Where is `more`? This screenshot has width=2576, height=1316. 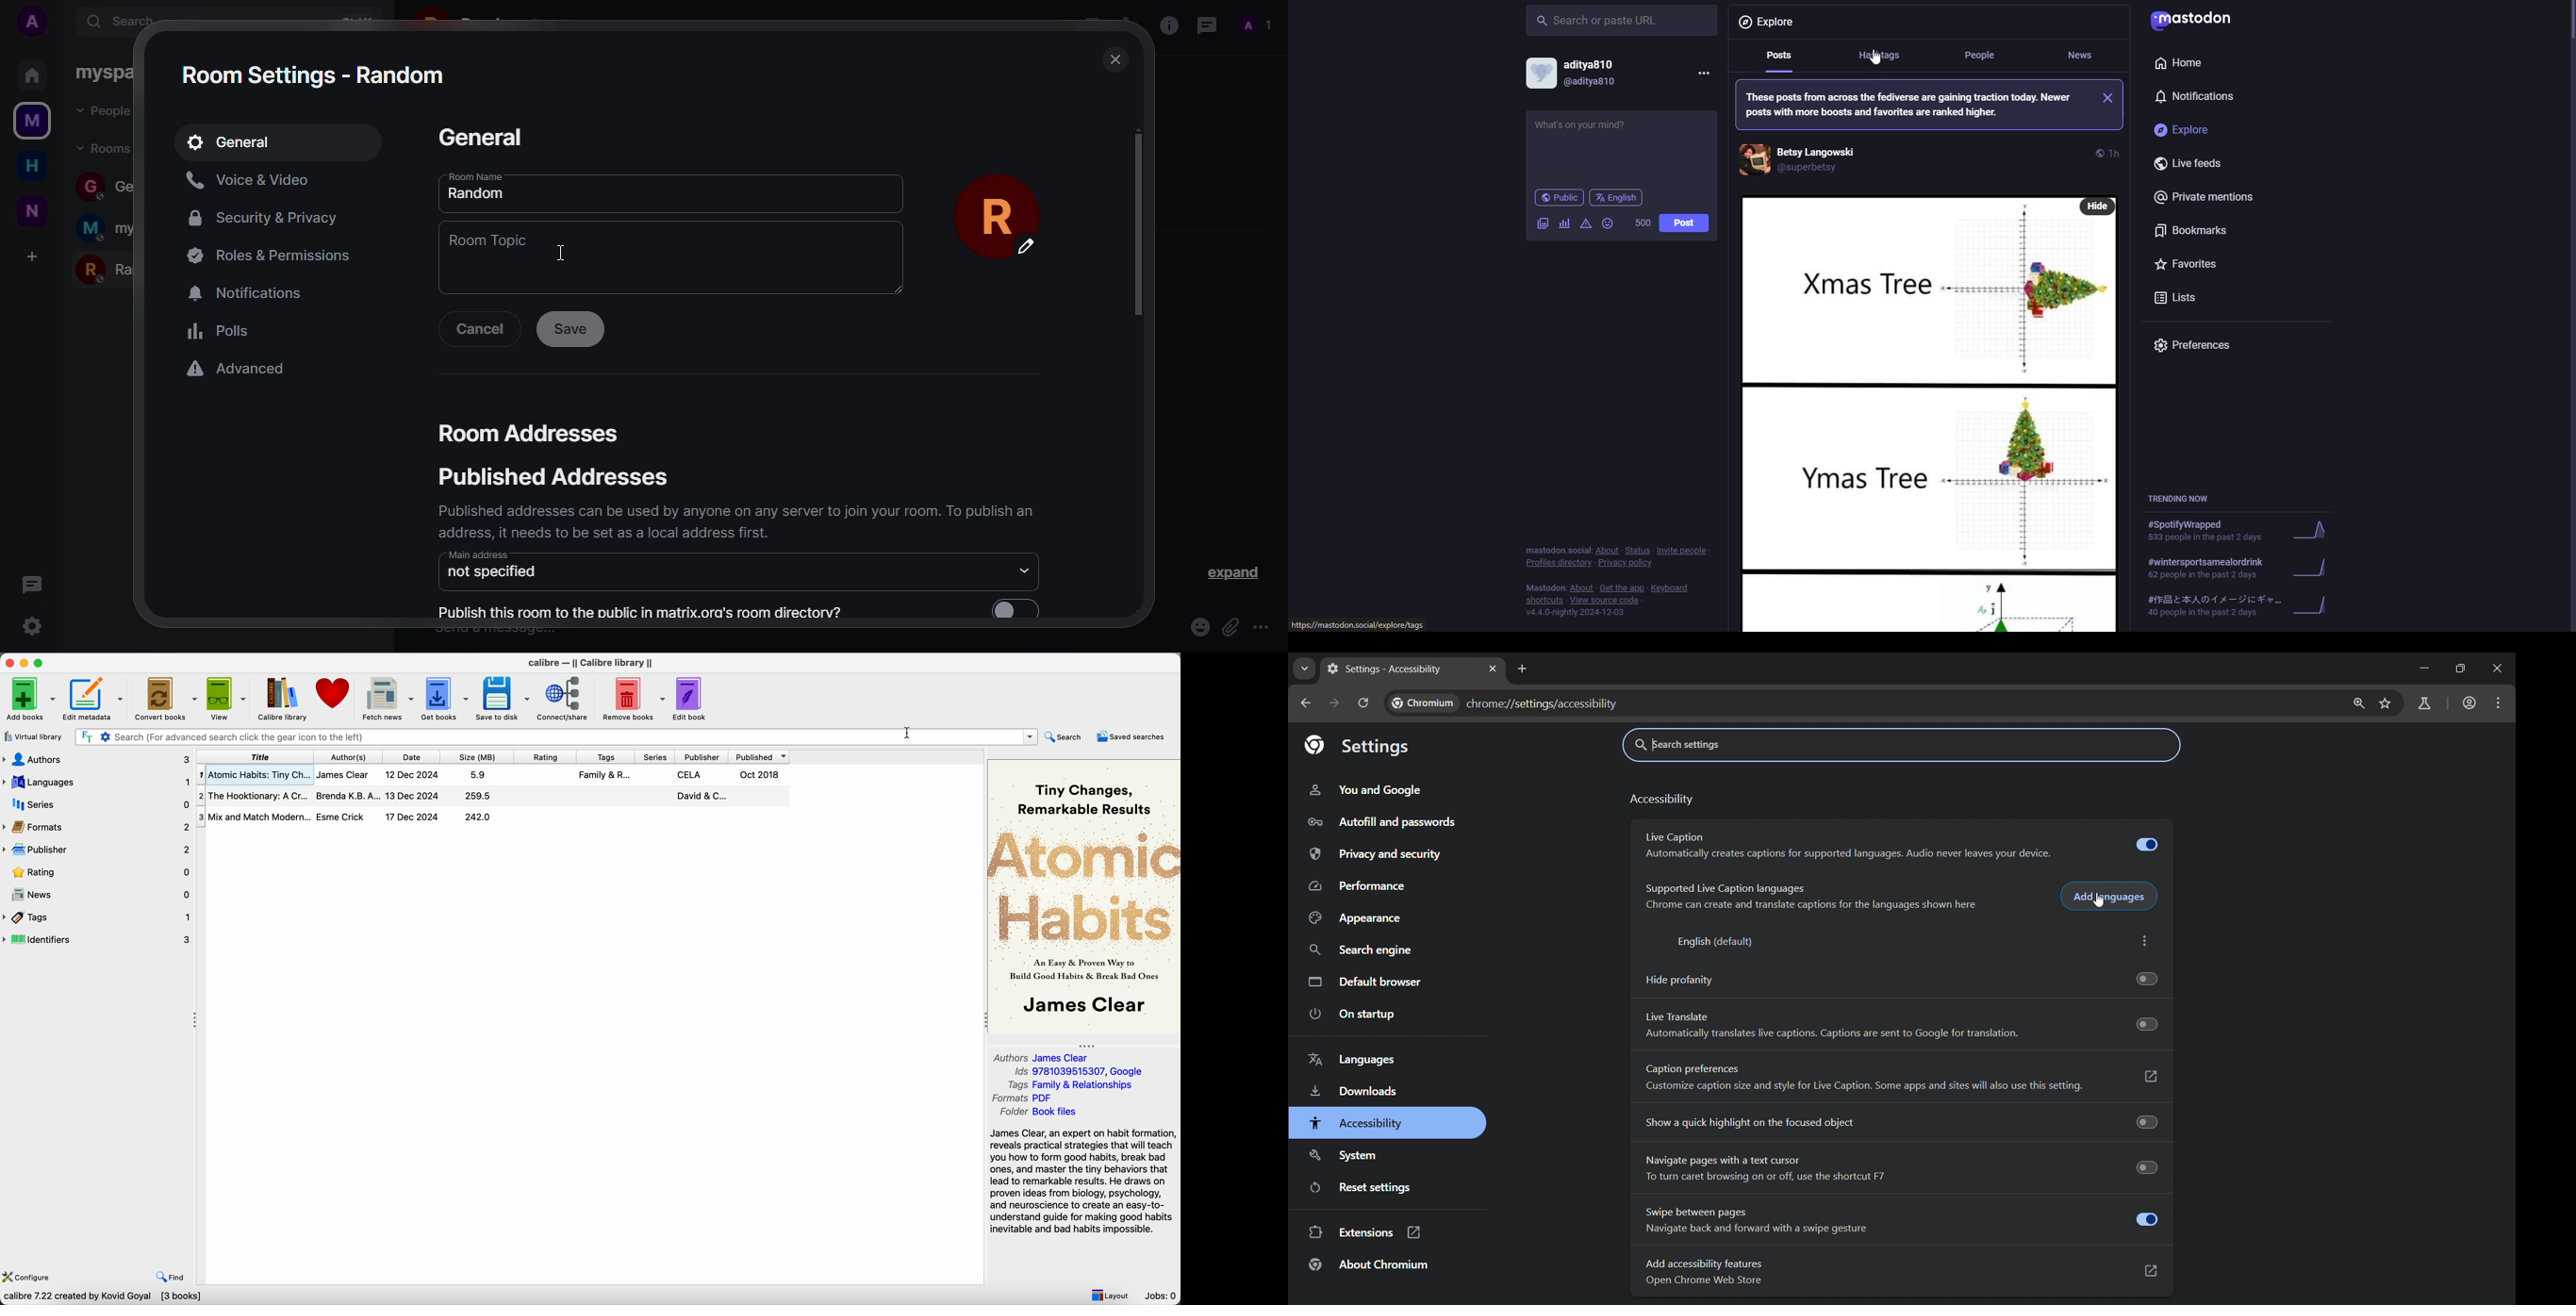
more is located at coordinates (1703, 73).